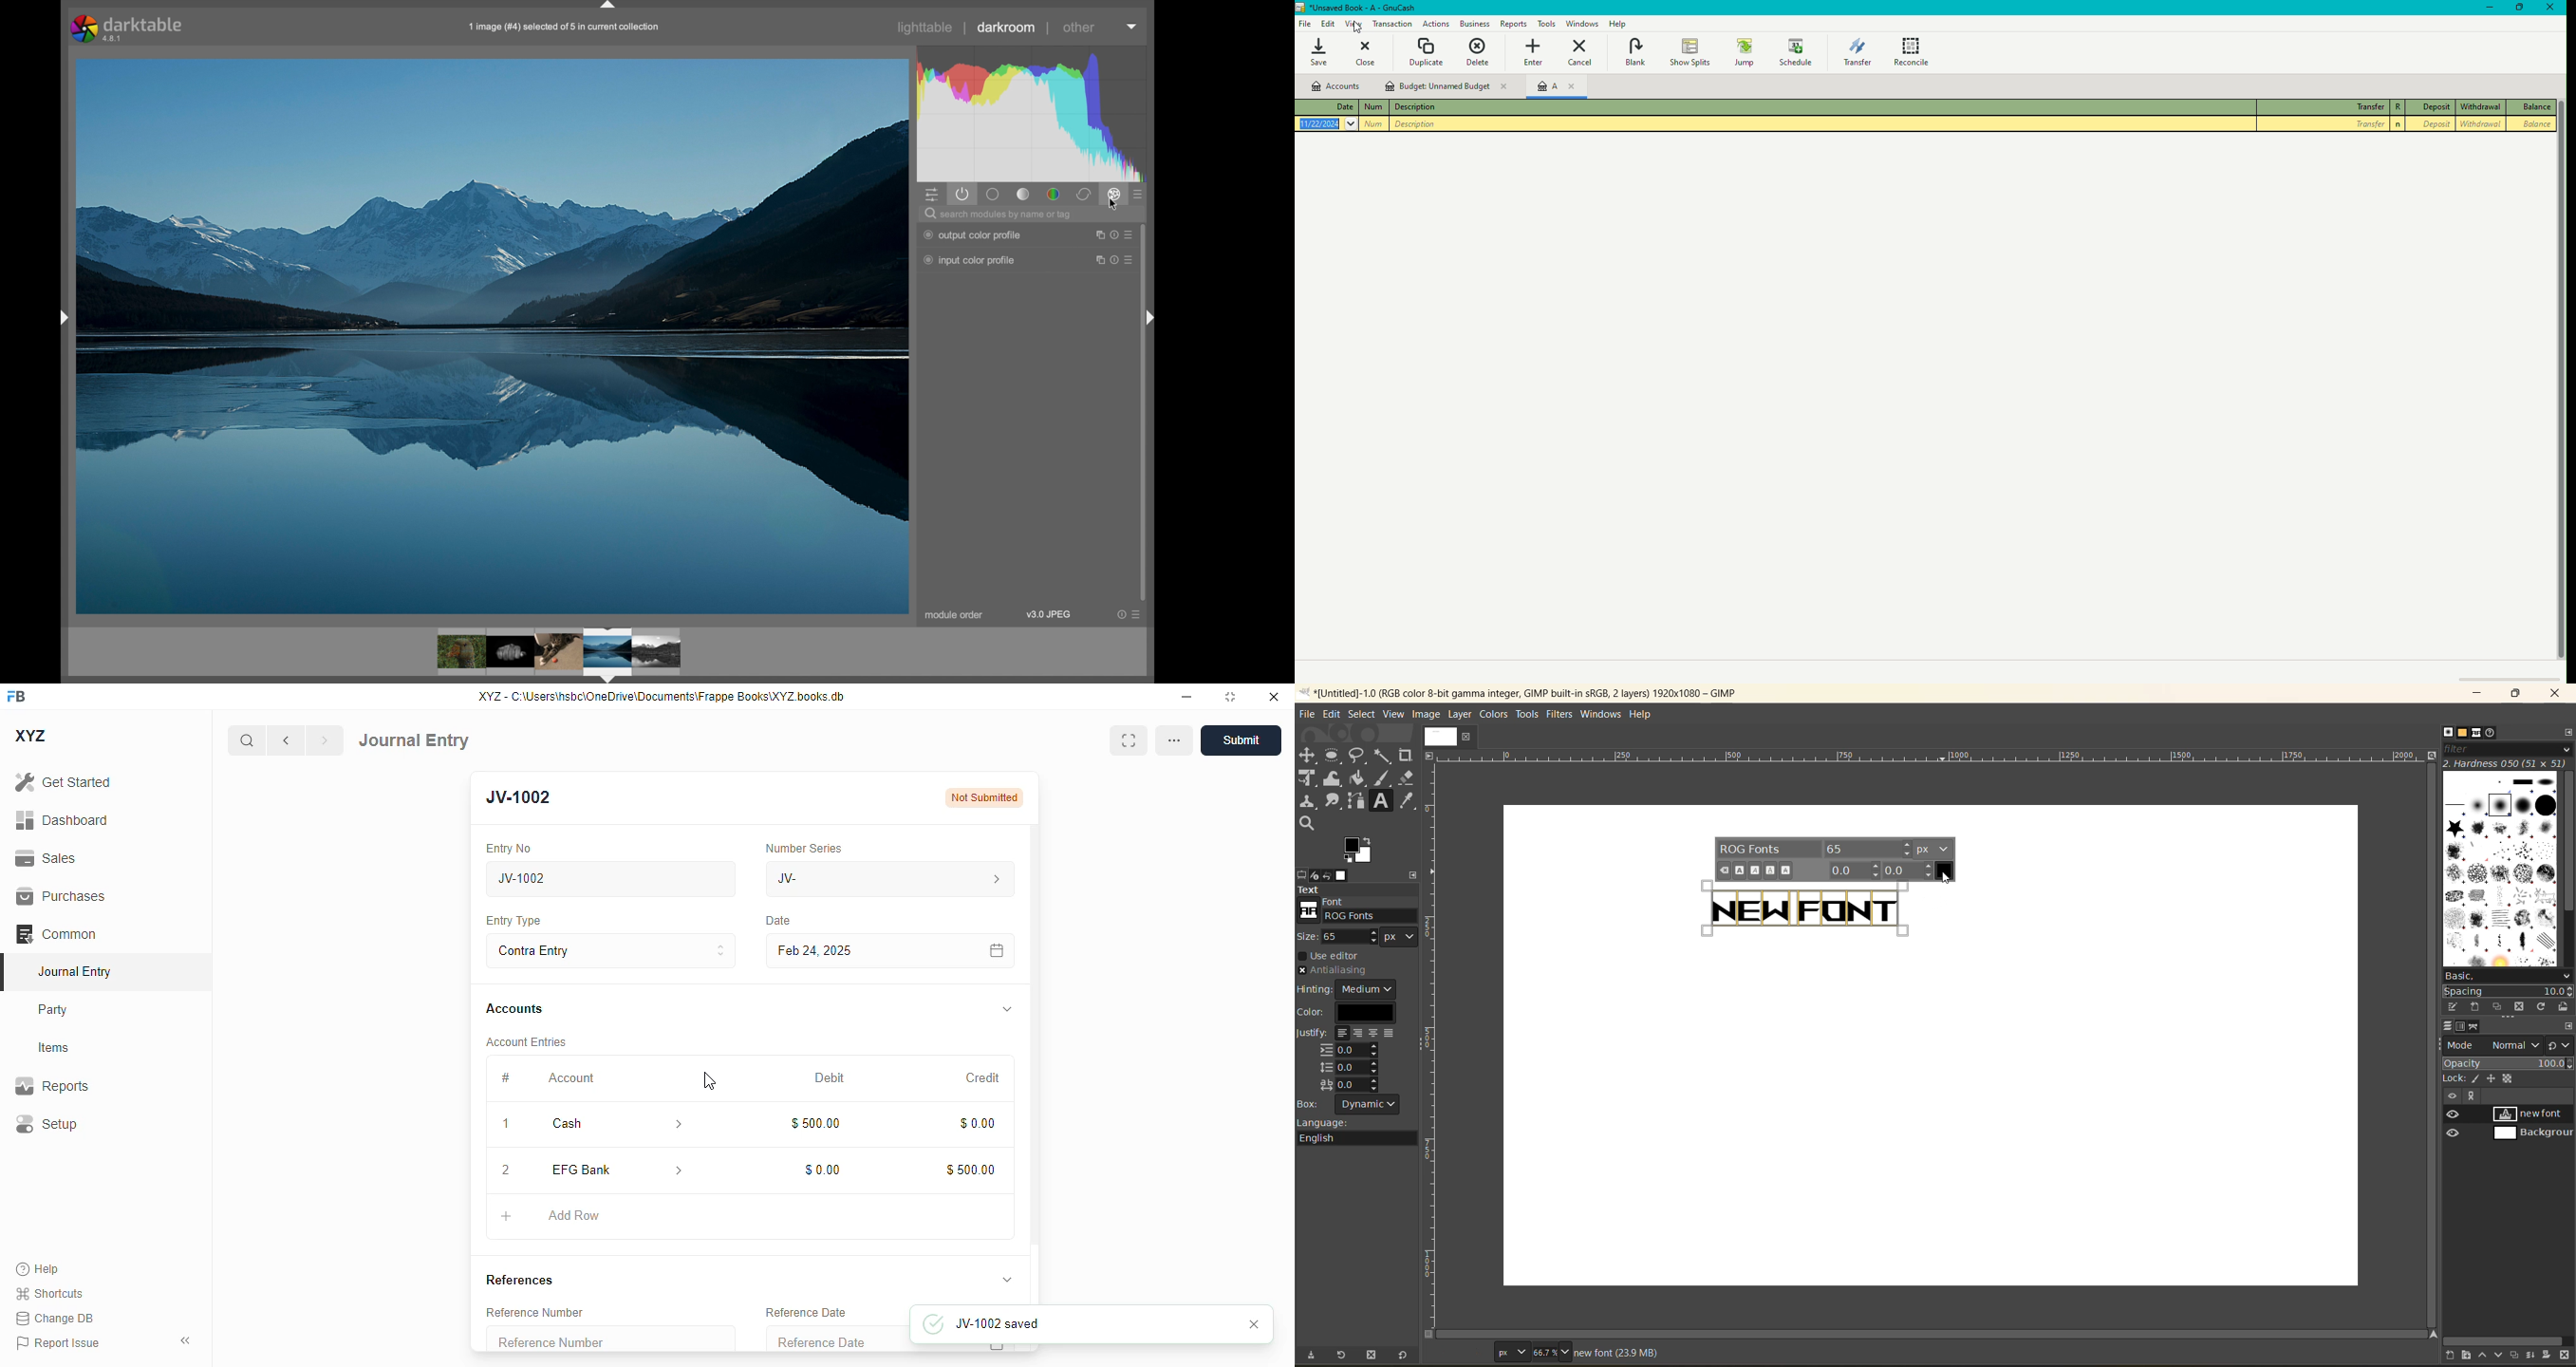 This screenshot has width=2576, height=1372. I want to click on darkroom, so click(1007, 27).